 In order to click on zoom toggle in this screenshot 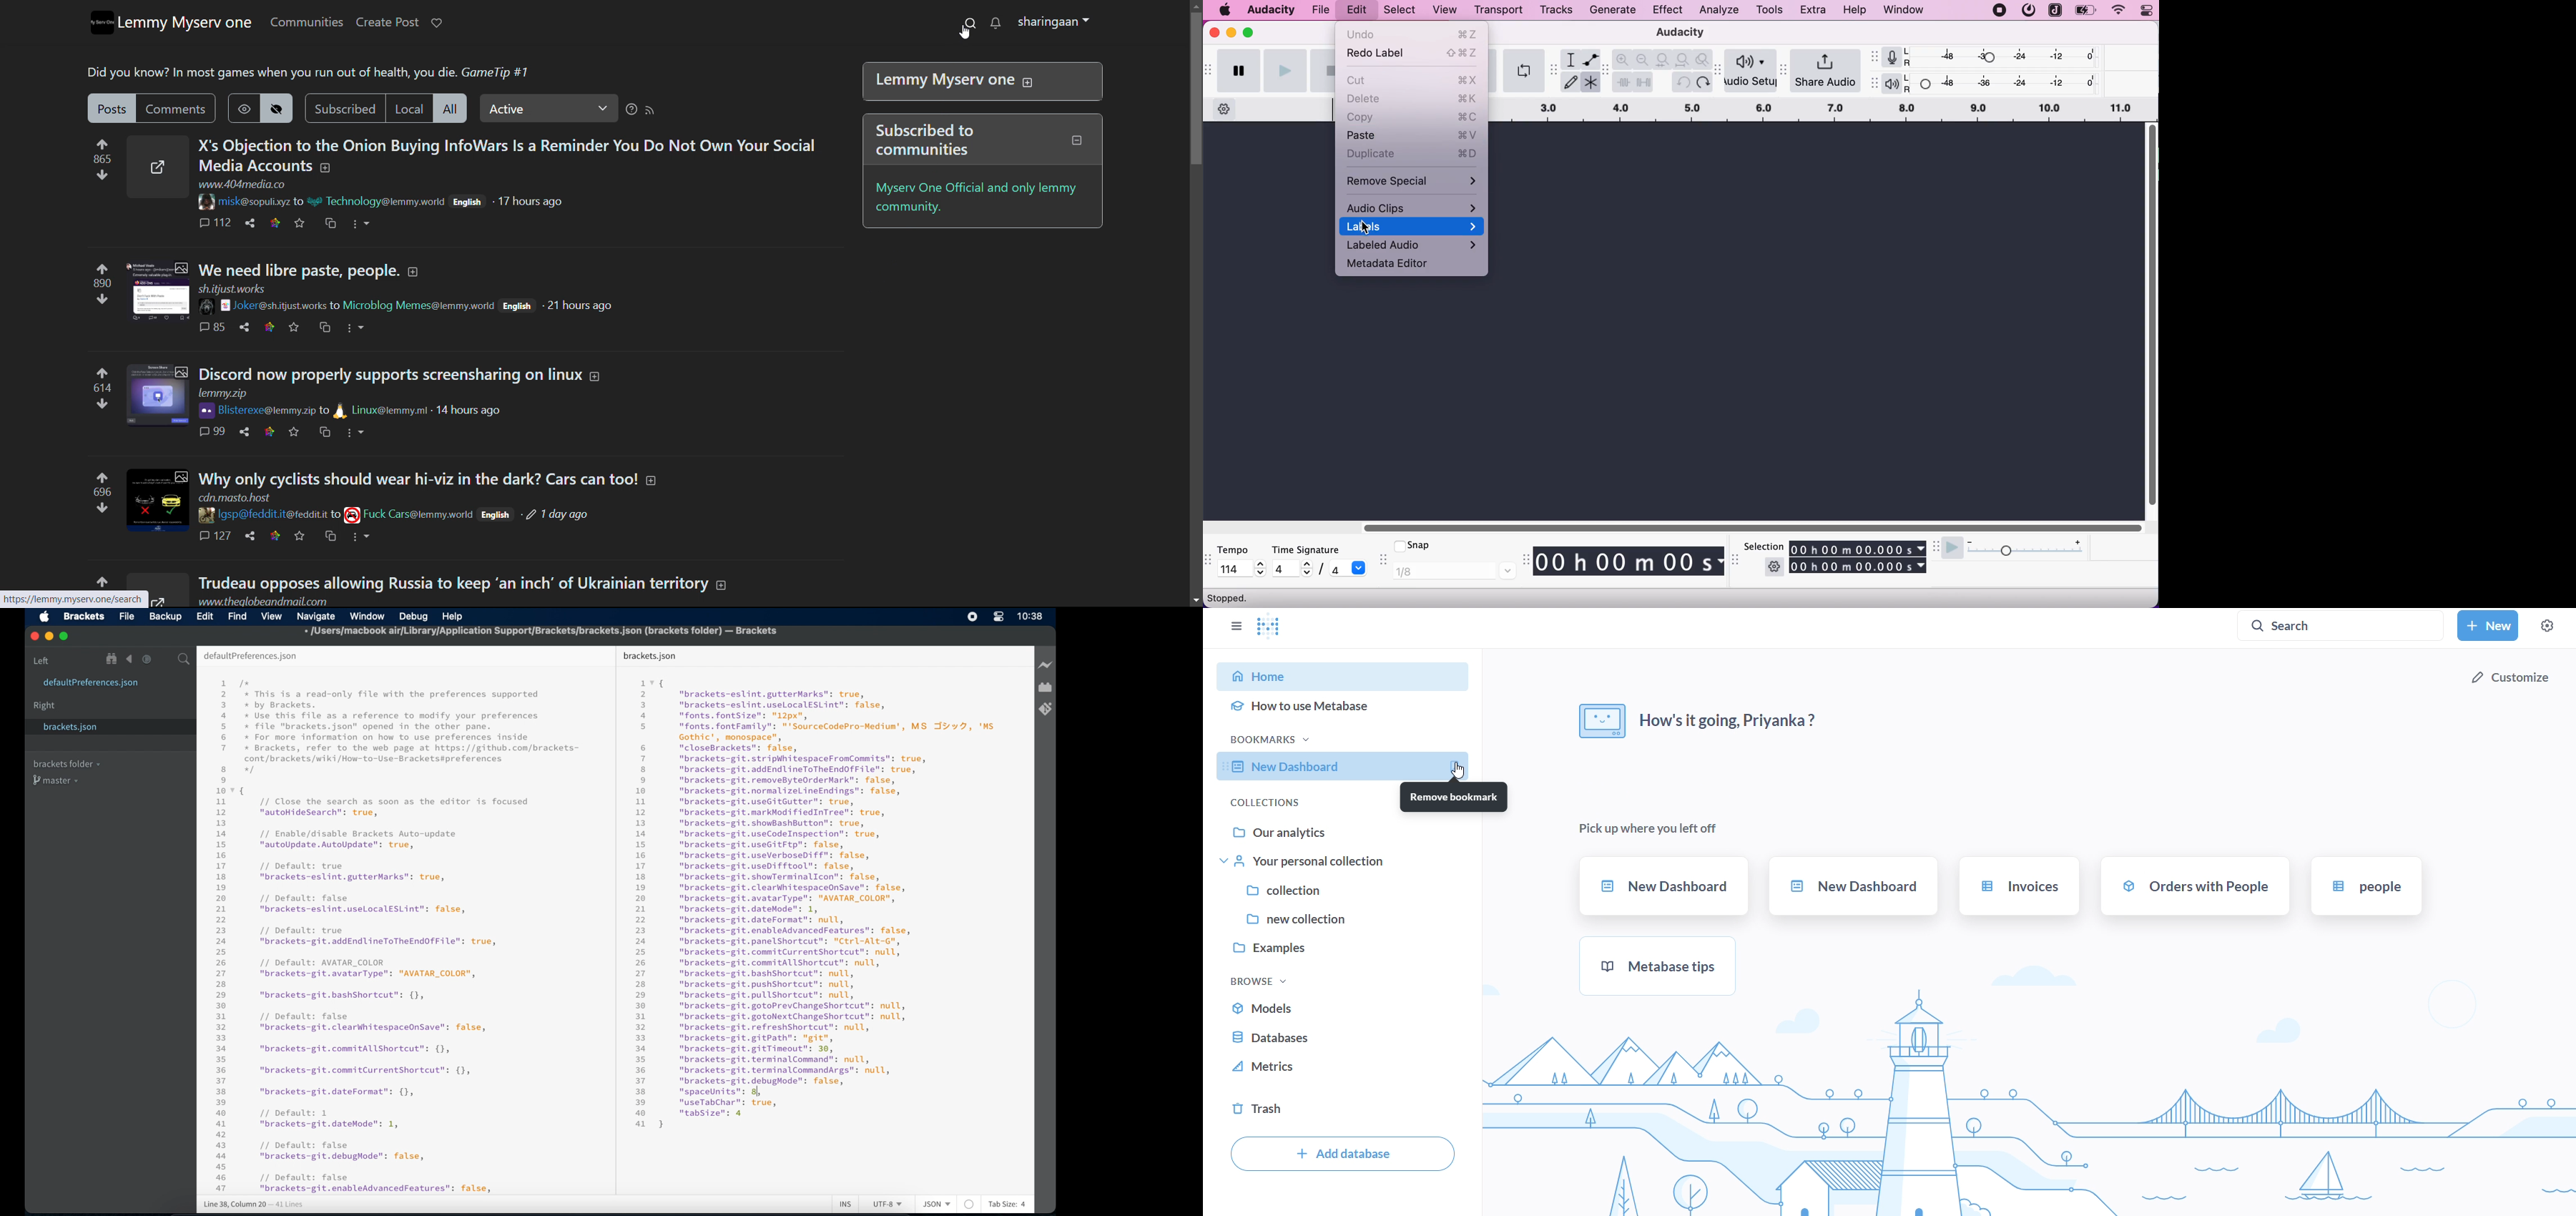, I will do `click(1703, 60)`.